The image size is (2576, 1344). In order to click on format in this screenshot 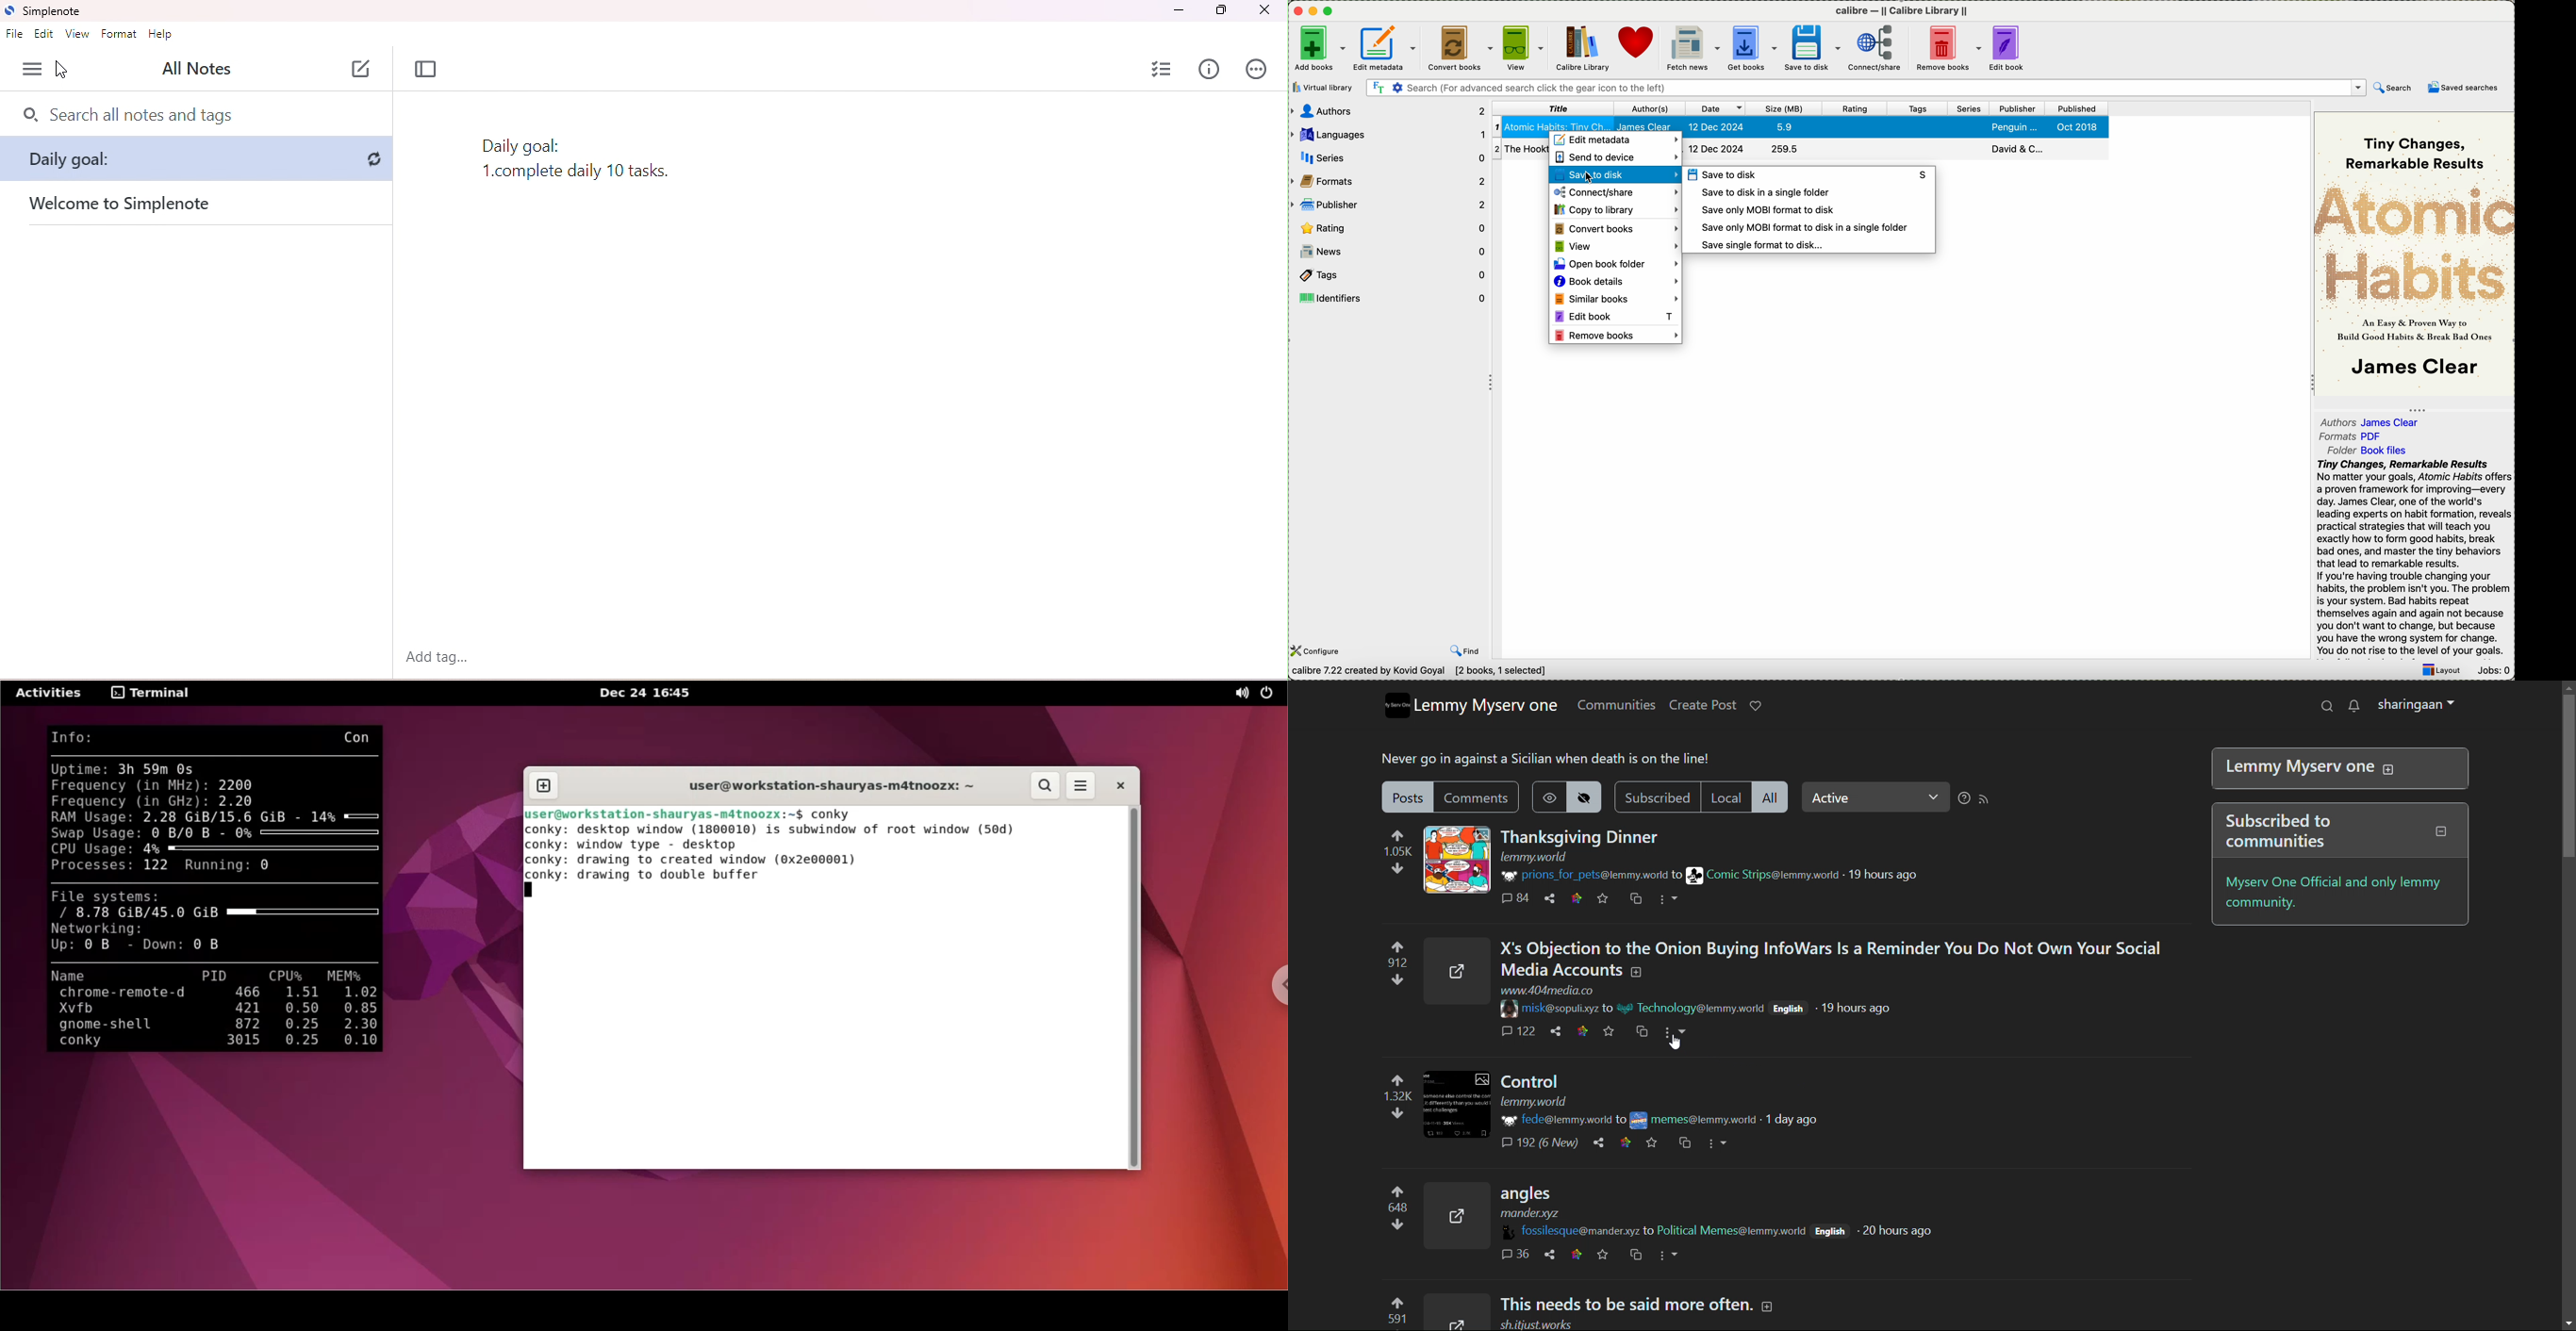, I will do `click(120, 34)`.